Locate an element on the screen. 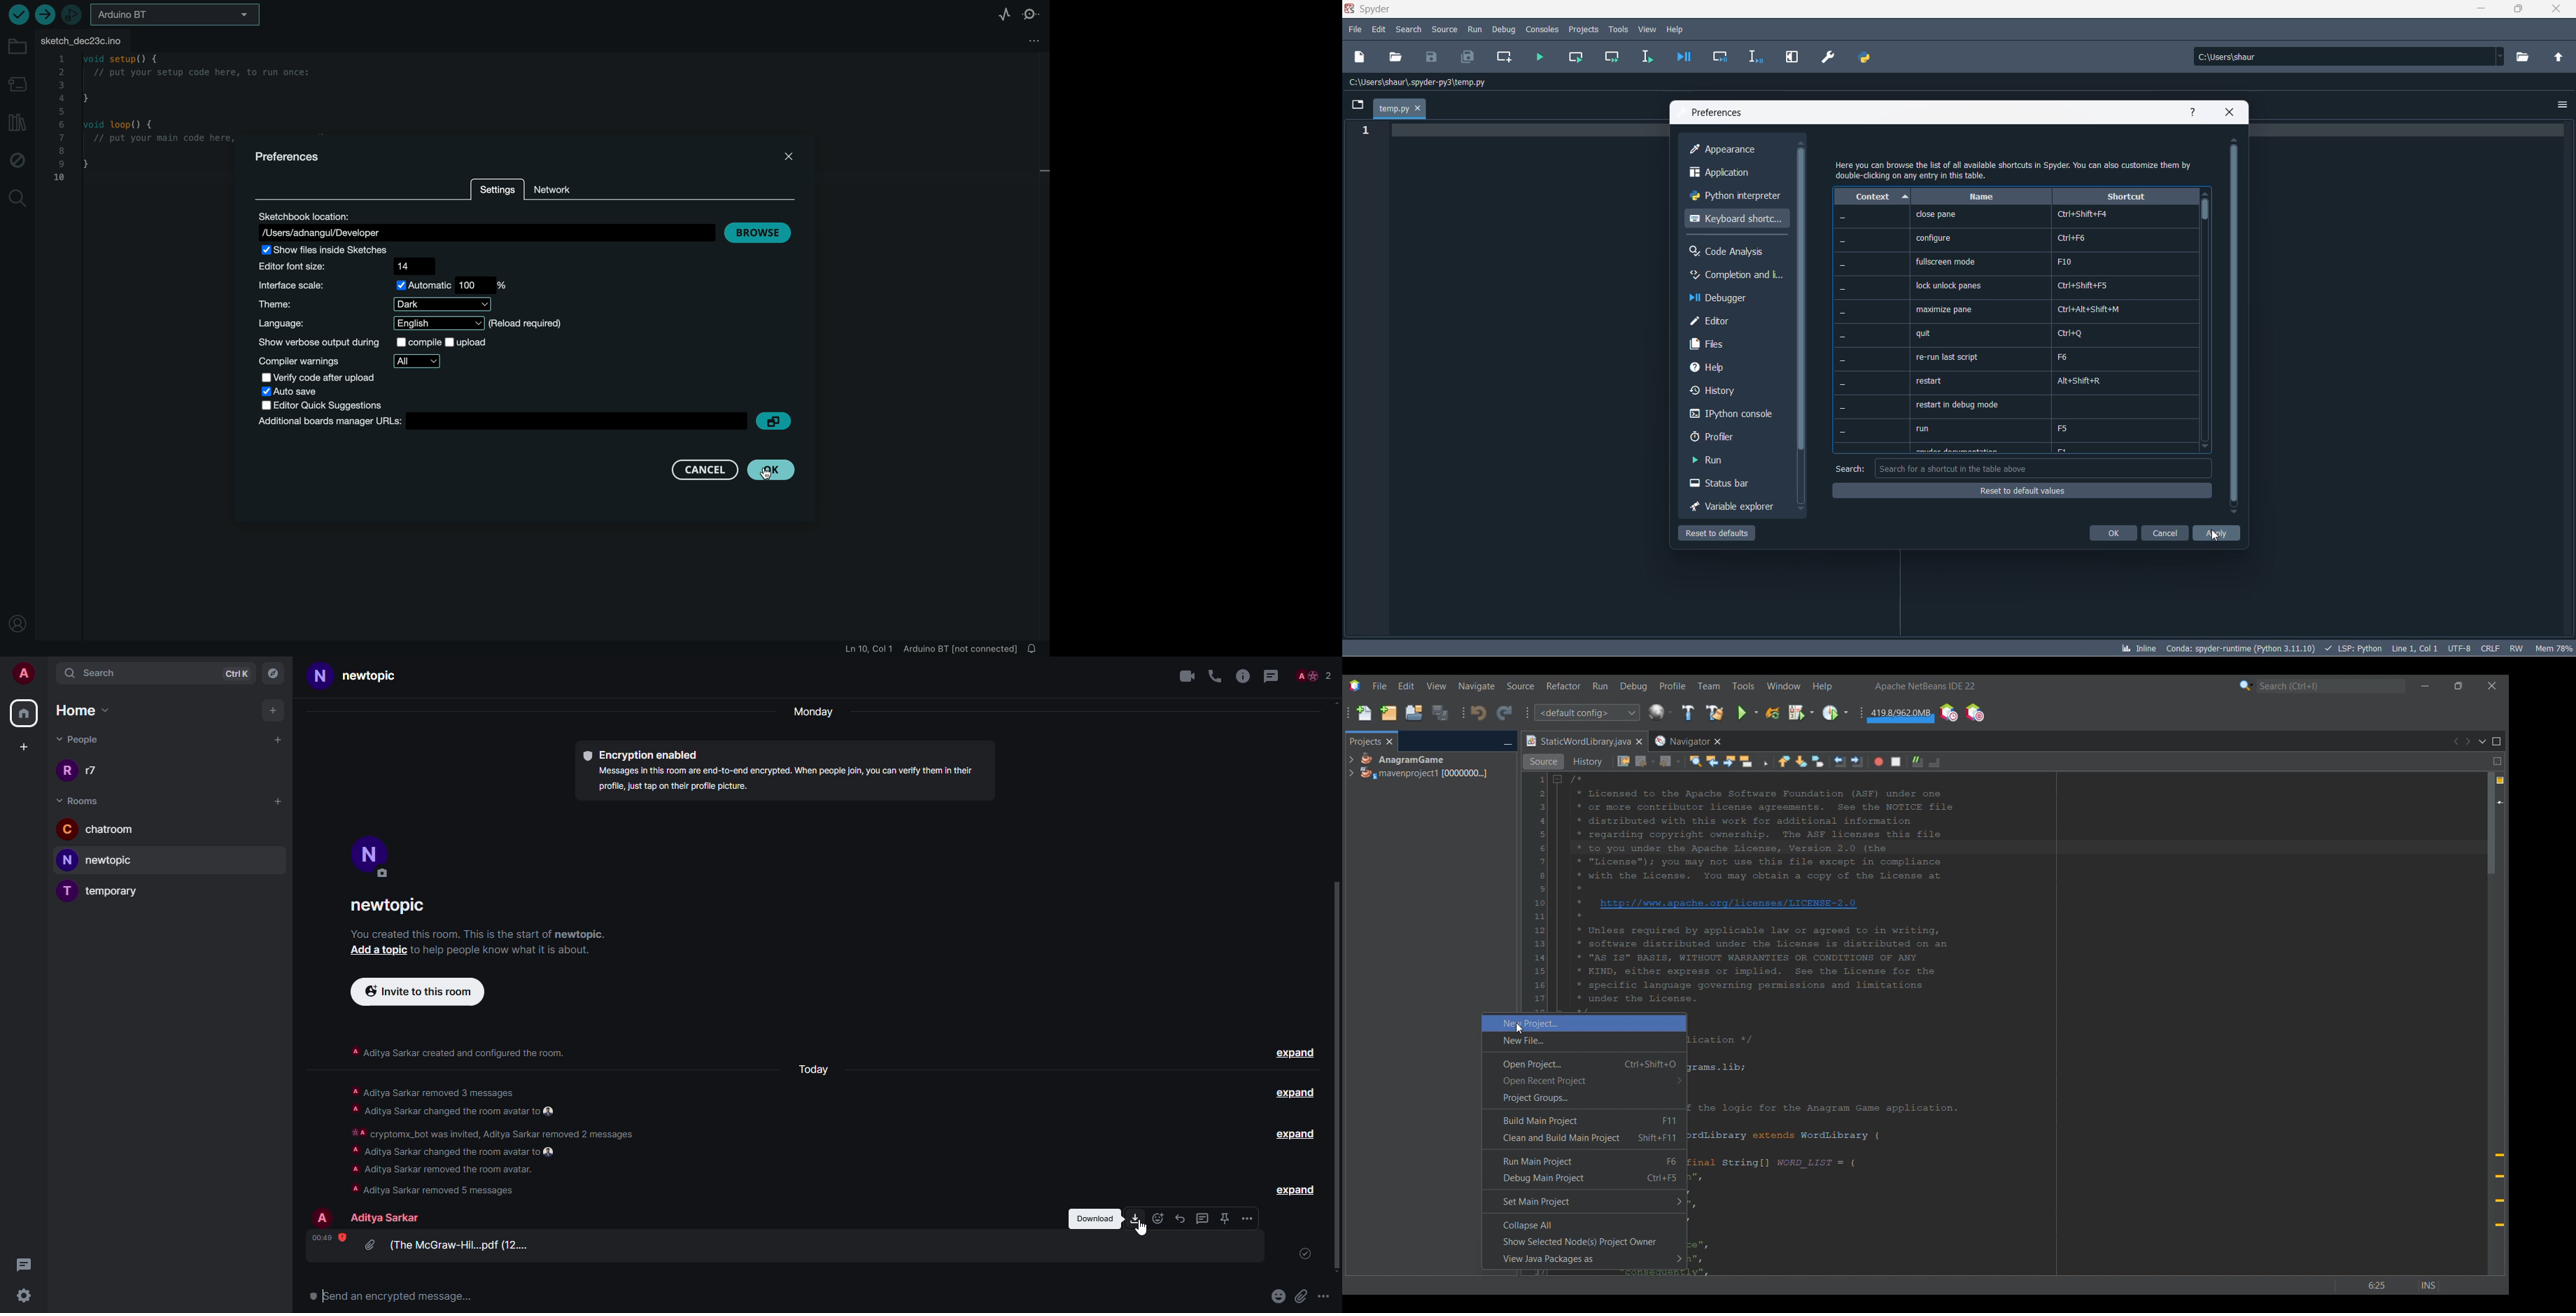 The image size is (2576, 1316). search box is located at coordinates (2046, 468).